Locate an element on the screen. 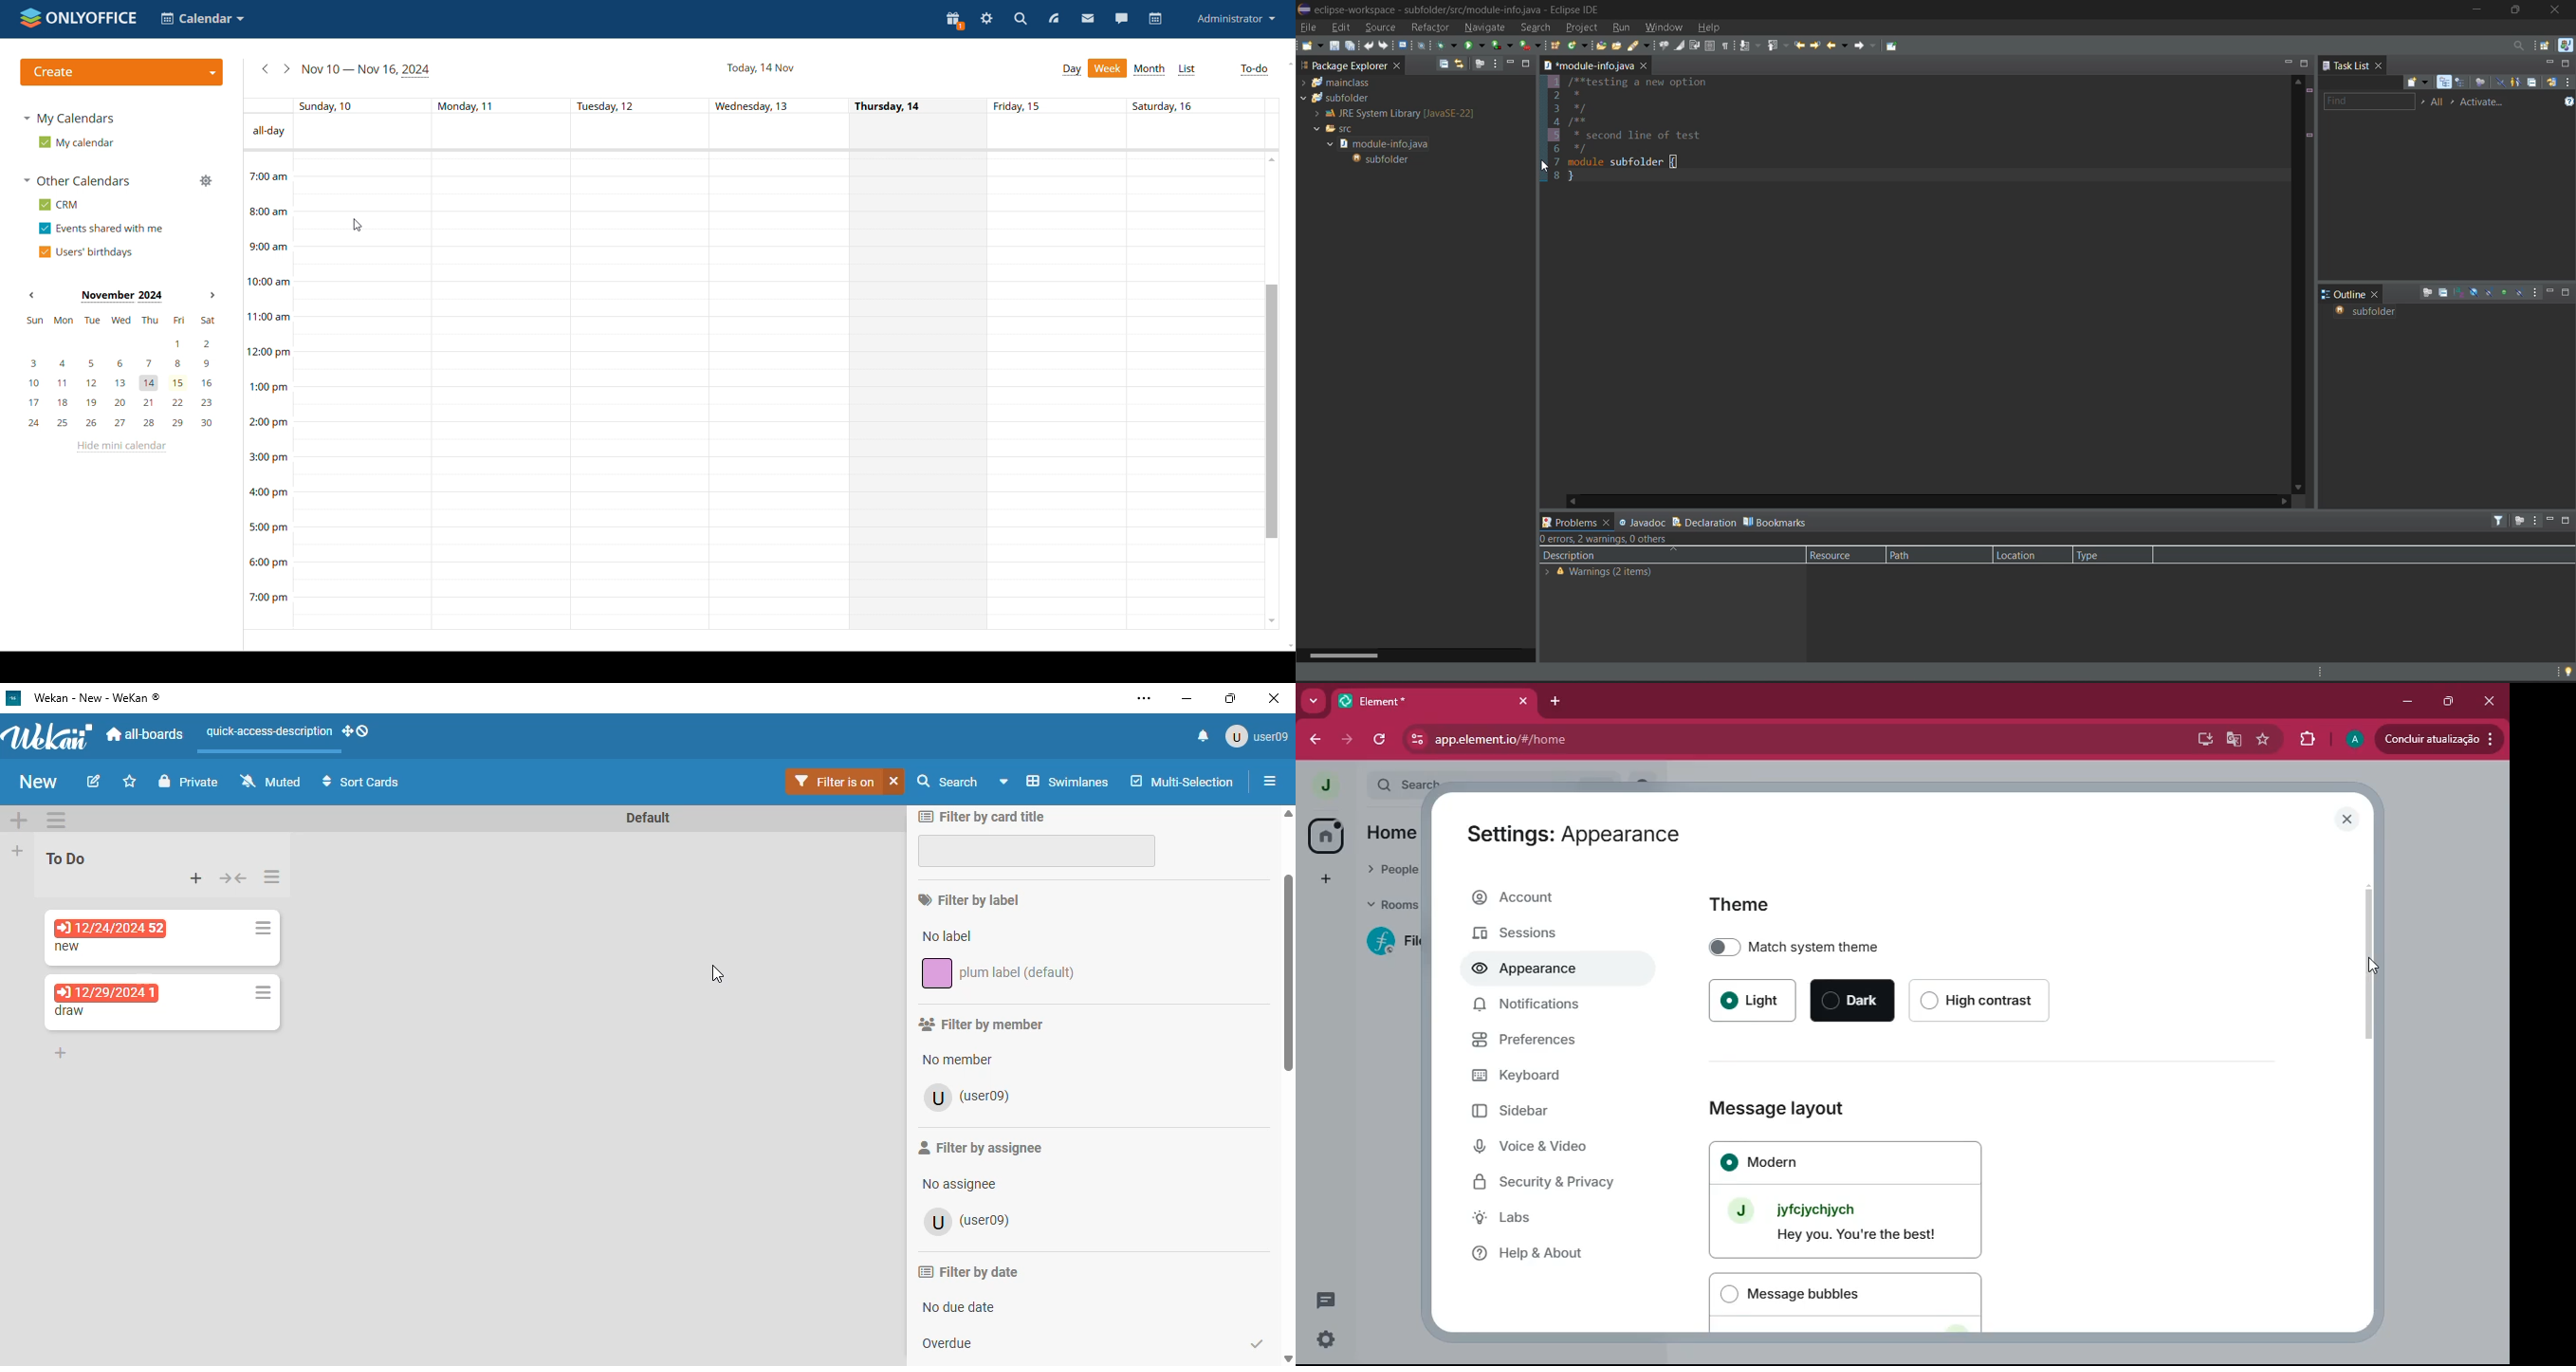 Image resolution: width=2576 pixels, height=1372 pixels. more is located at coordinates (1315, 702).